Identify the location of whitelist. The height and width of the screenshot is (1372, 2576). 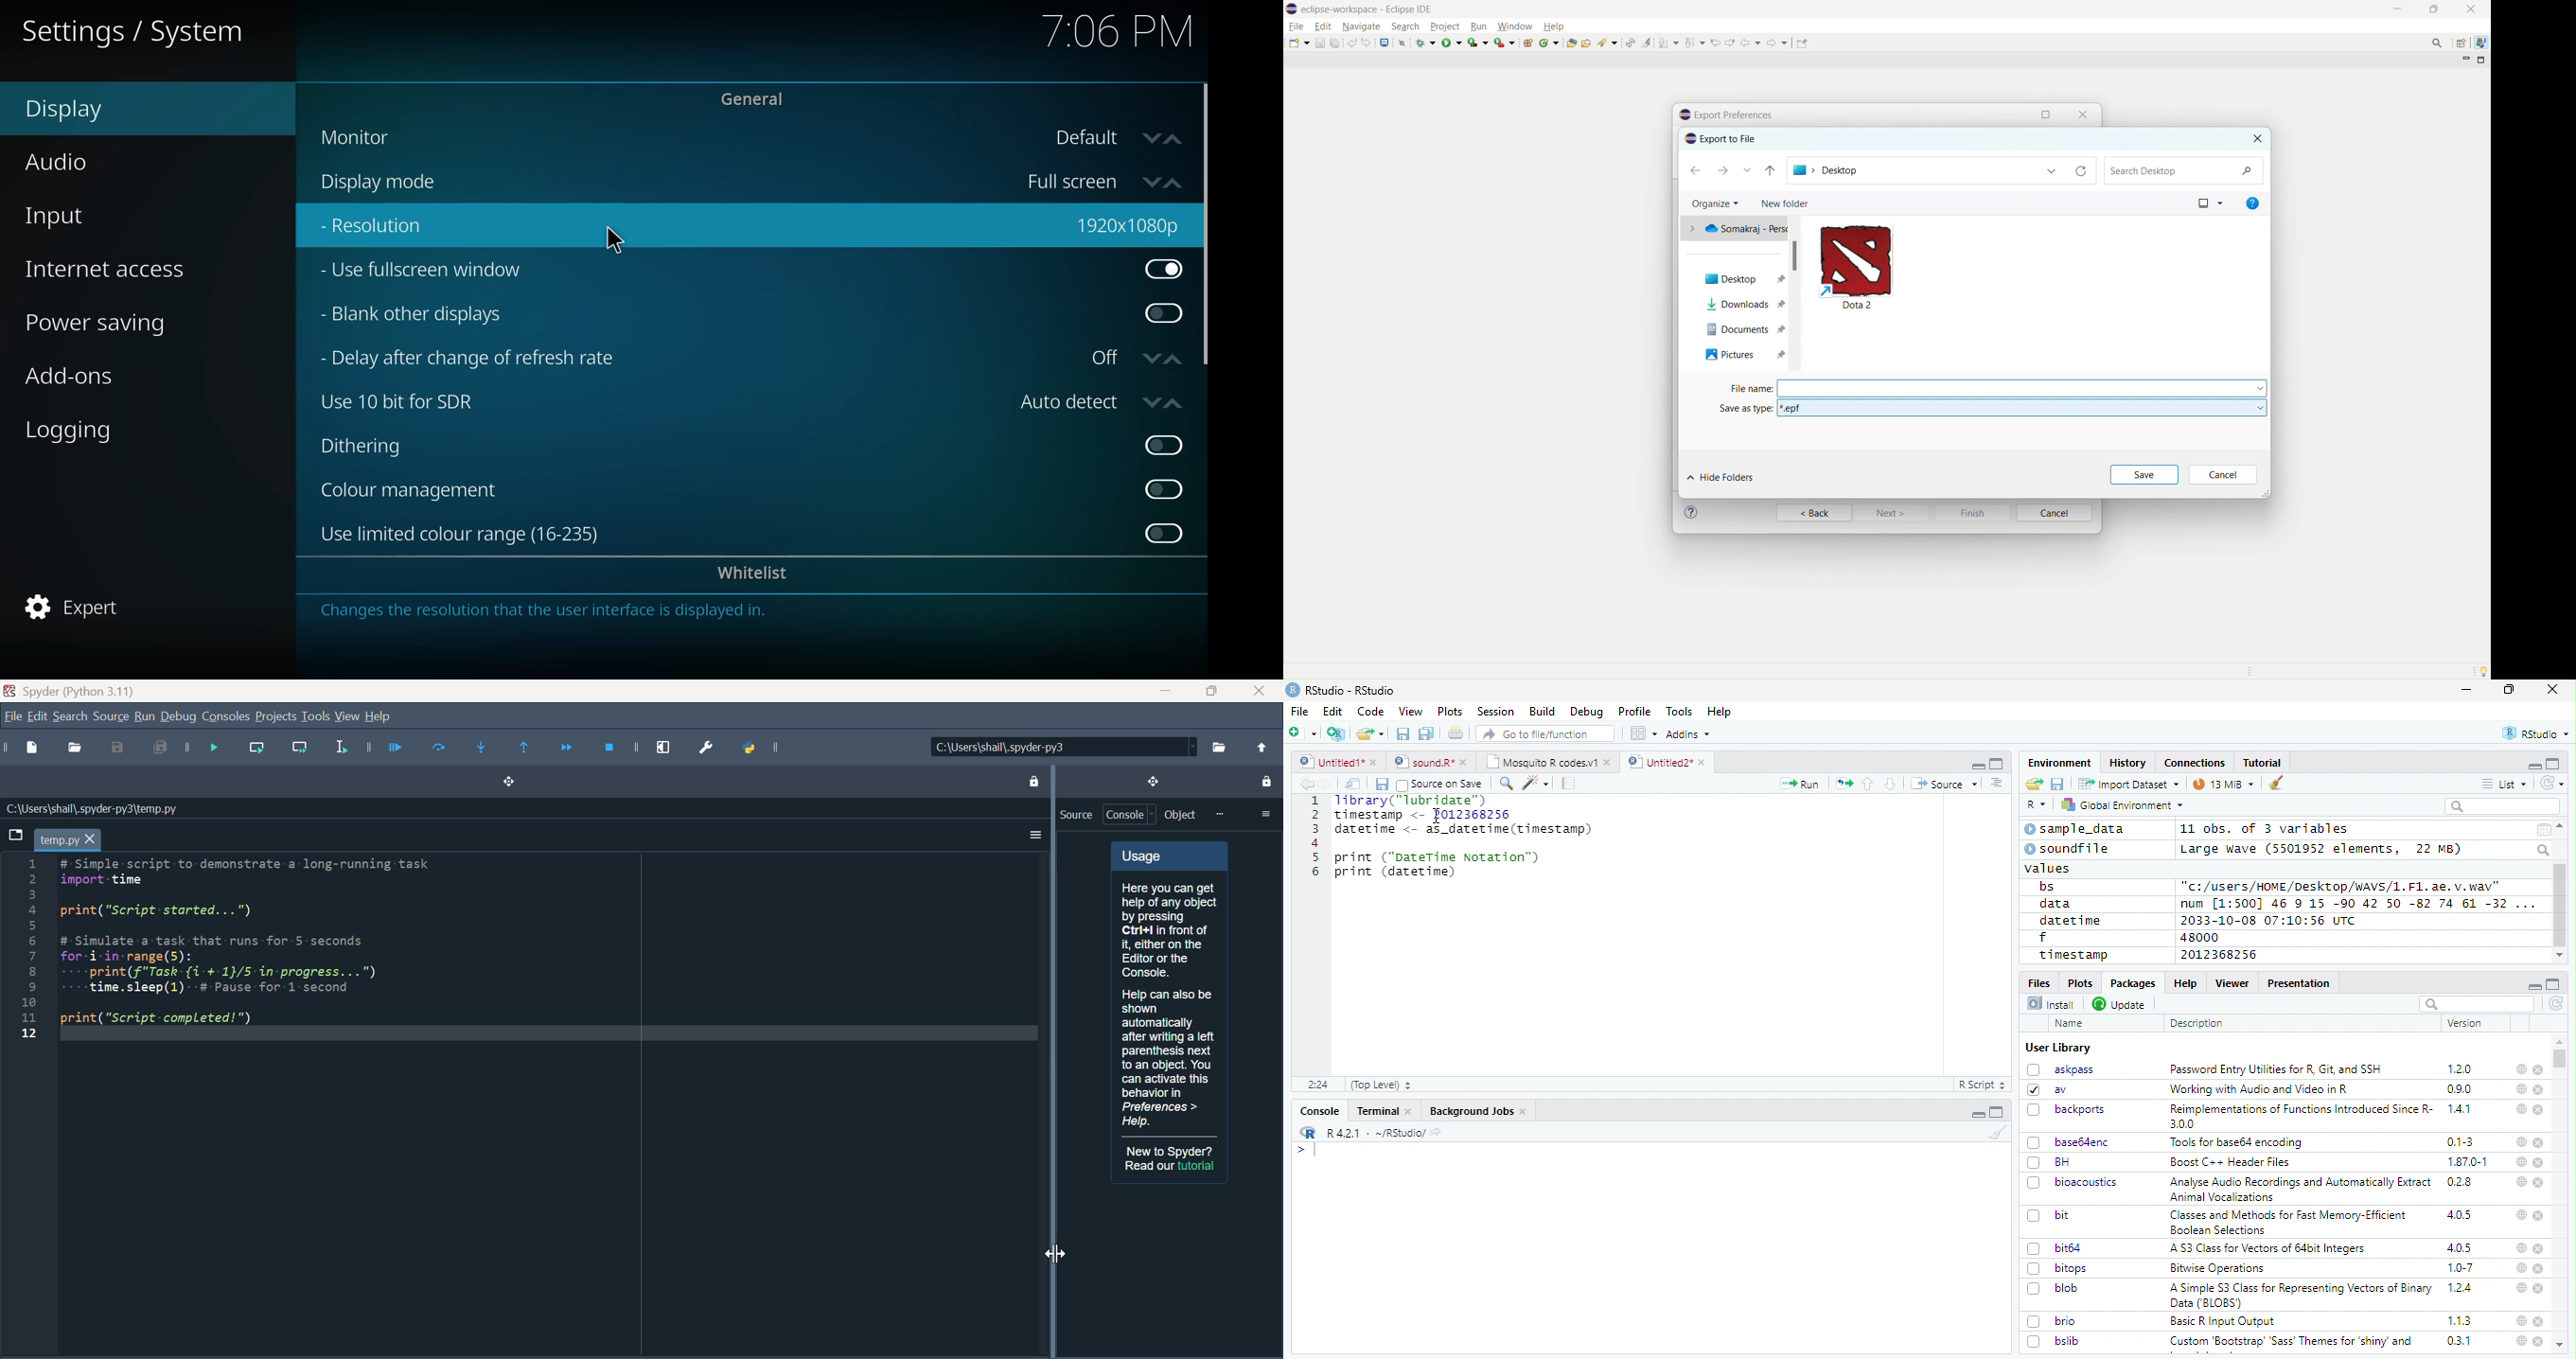
(758, 574).